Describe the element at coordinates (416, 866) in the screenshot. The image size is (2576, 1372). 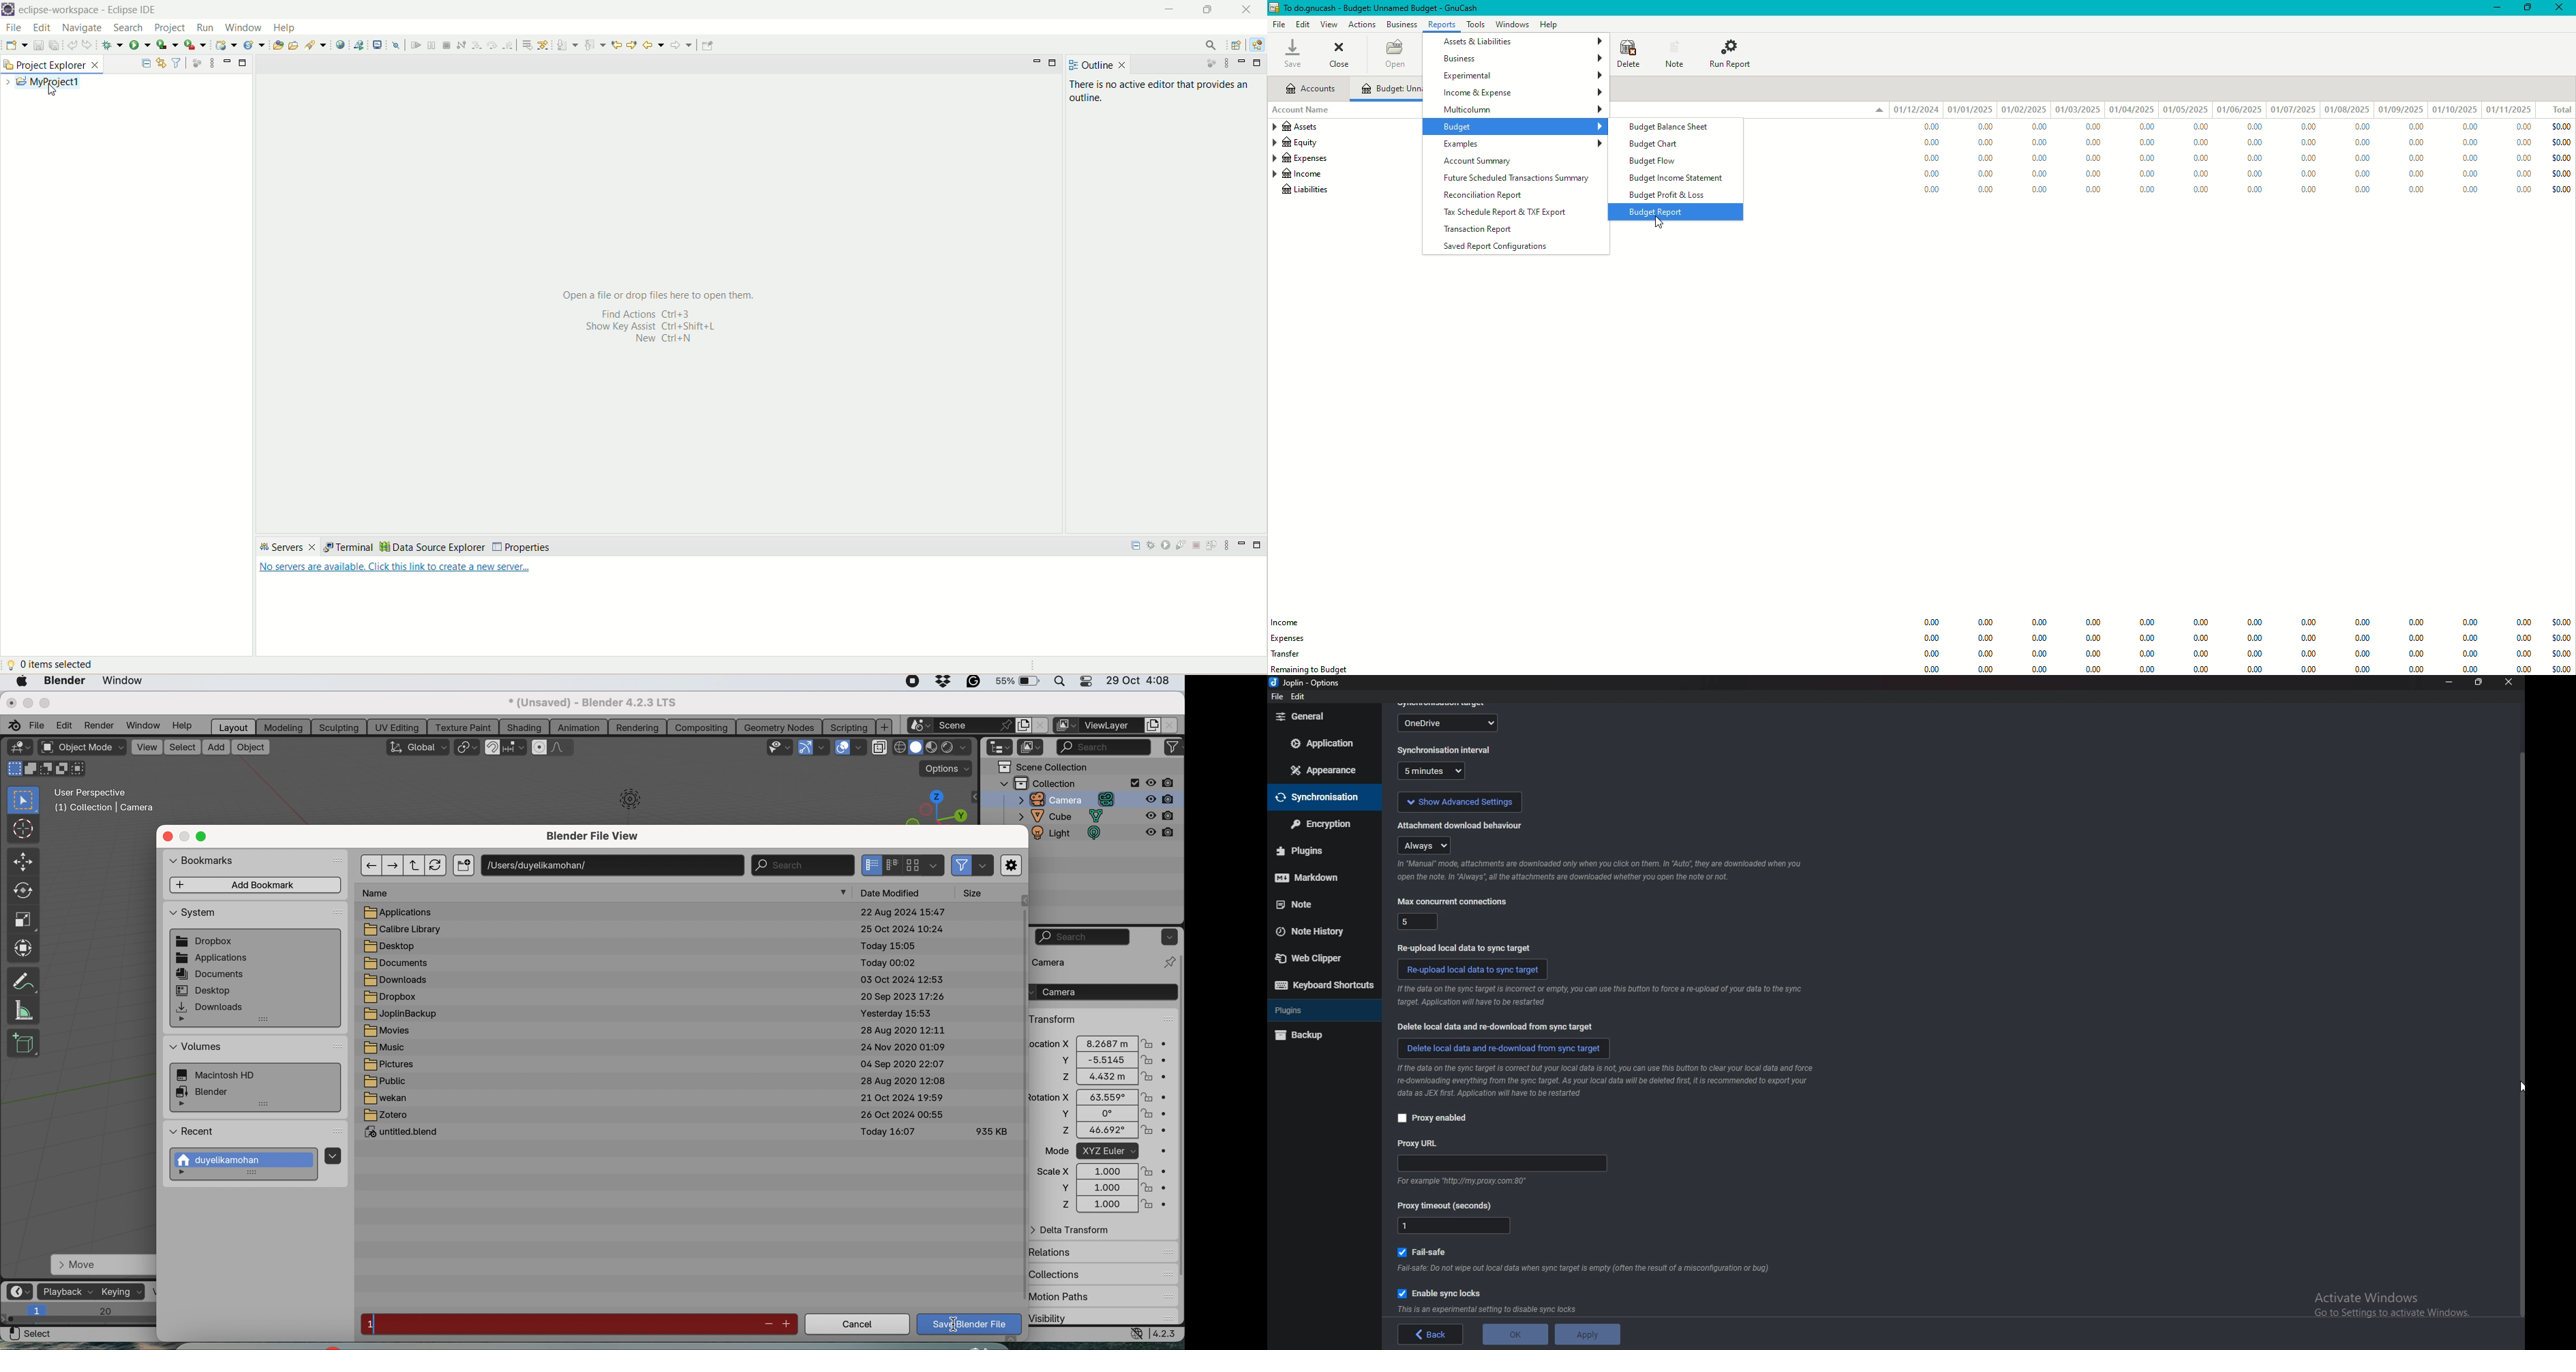
I see `parent directory` at that location.